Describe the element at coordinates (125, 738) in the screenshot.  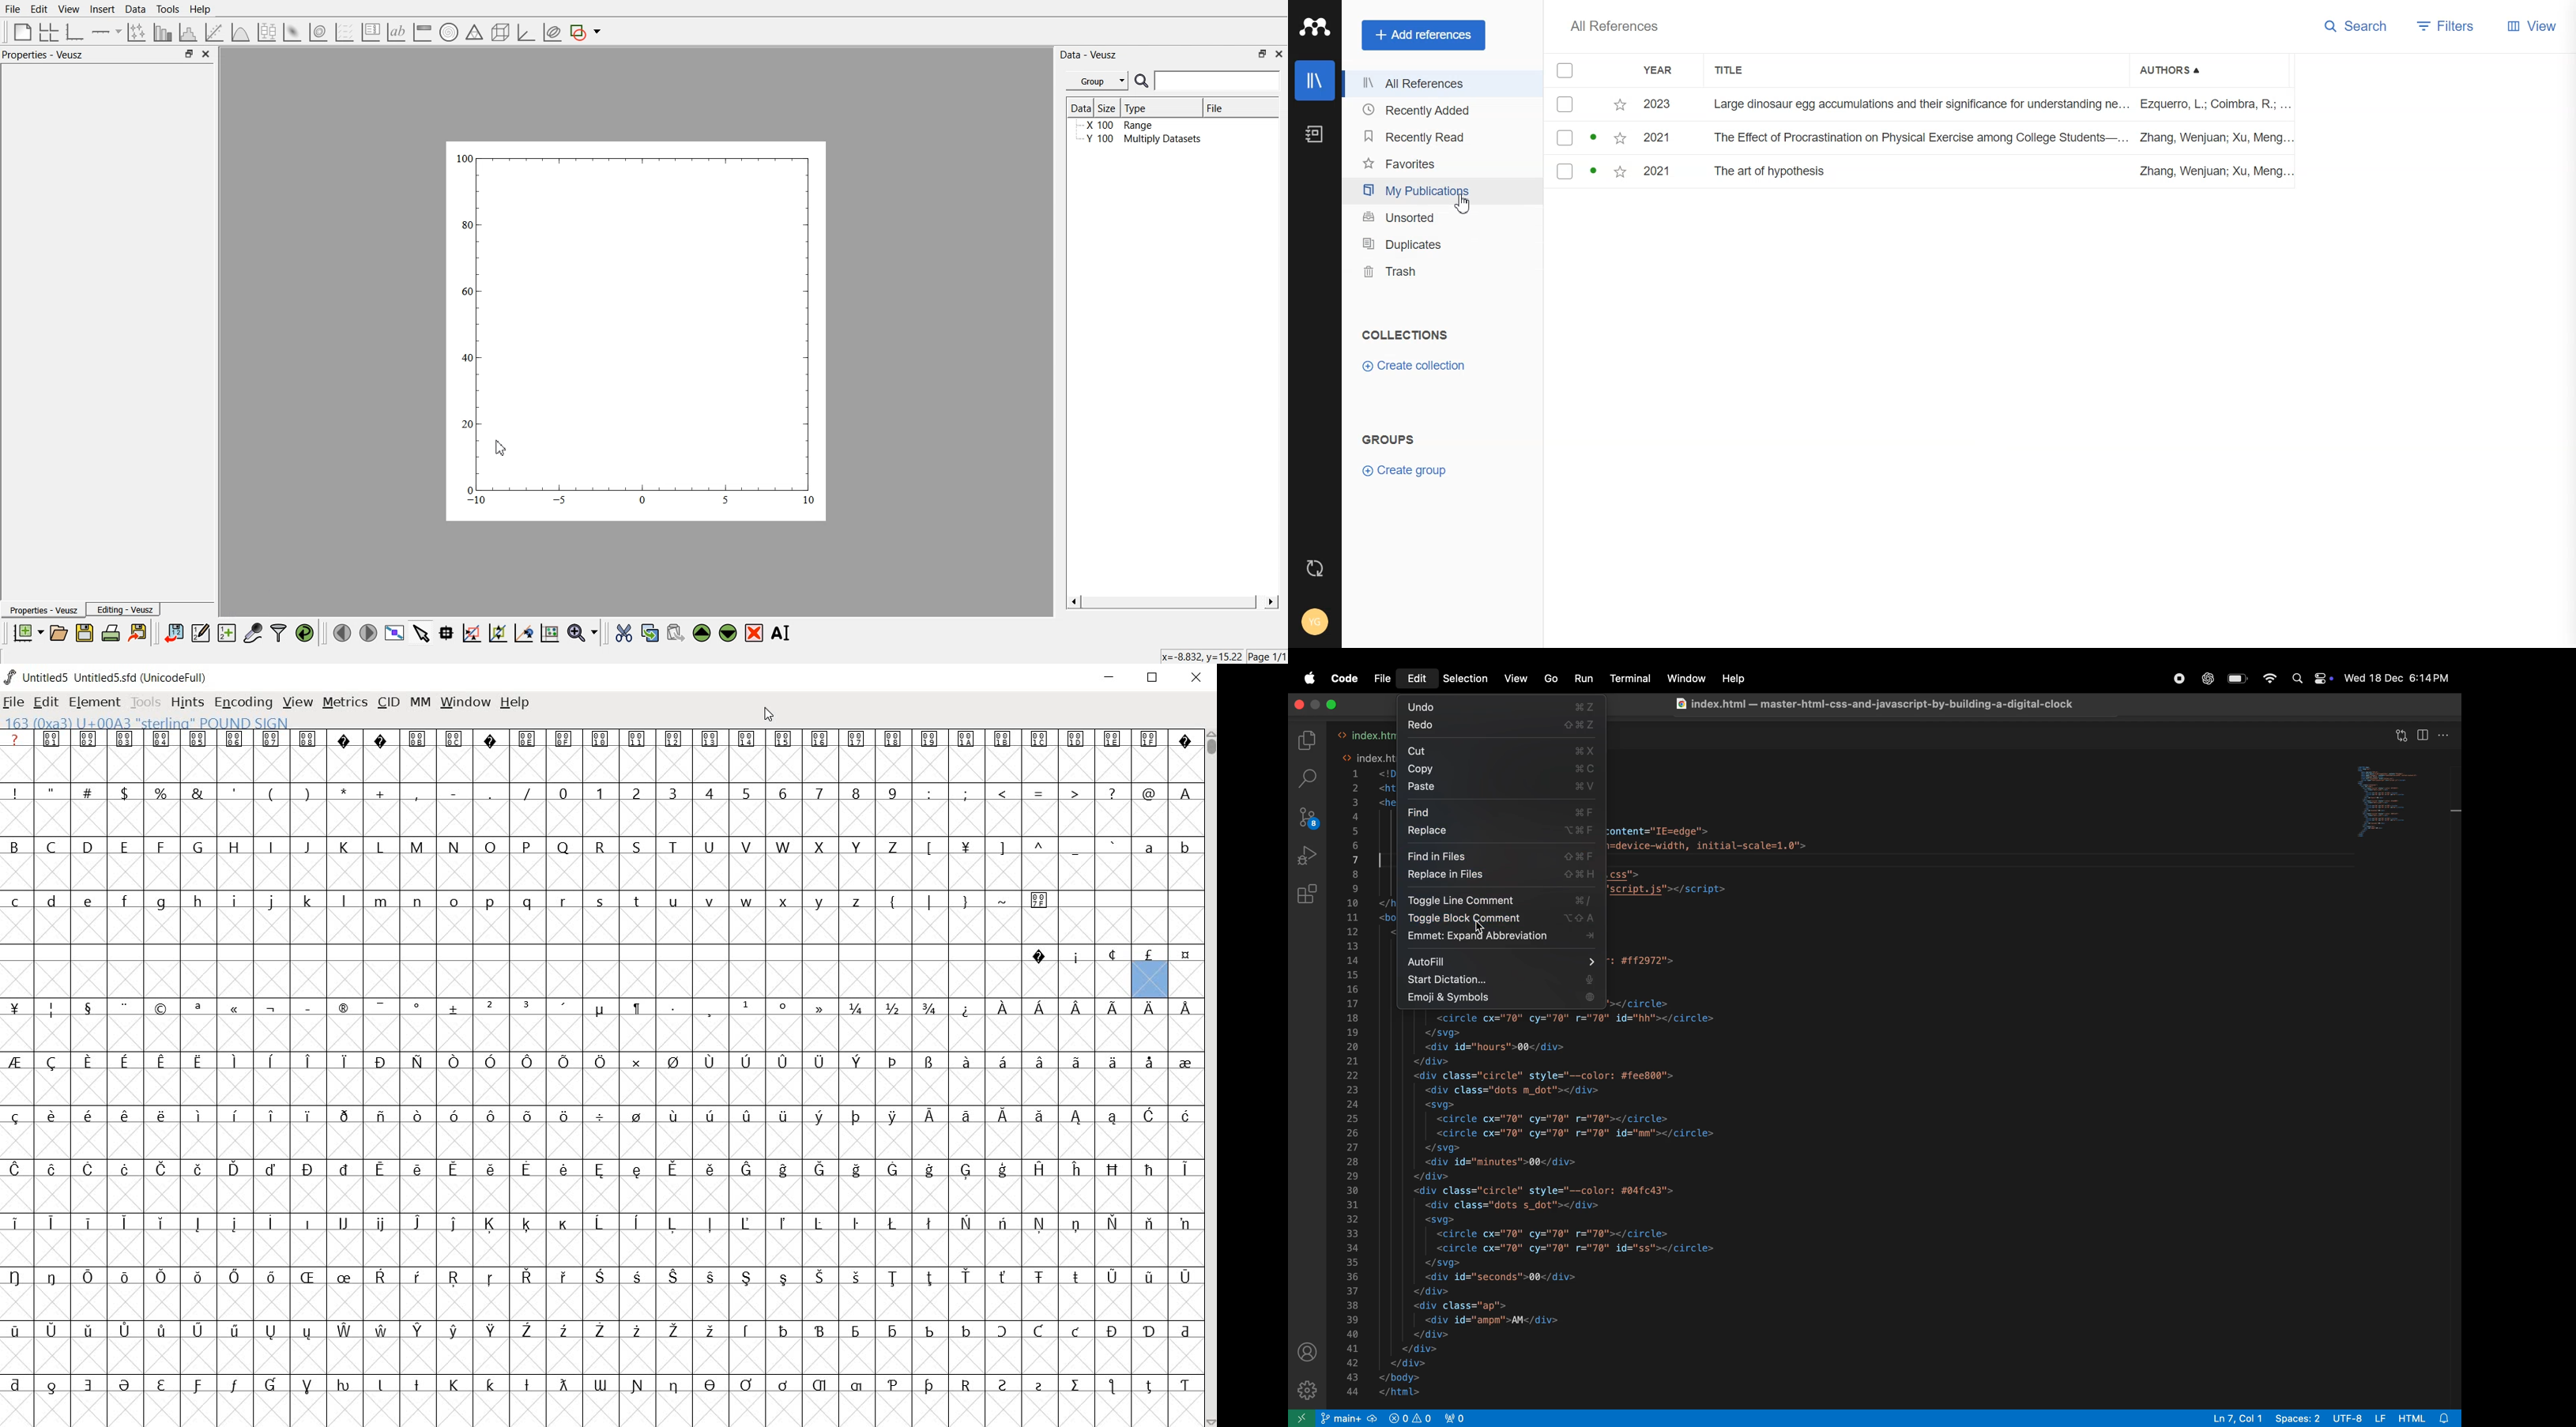
I see `Symbol` at that location.